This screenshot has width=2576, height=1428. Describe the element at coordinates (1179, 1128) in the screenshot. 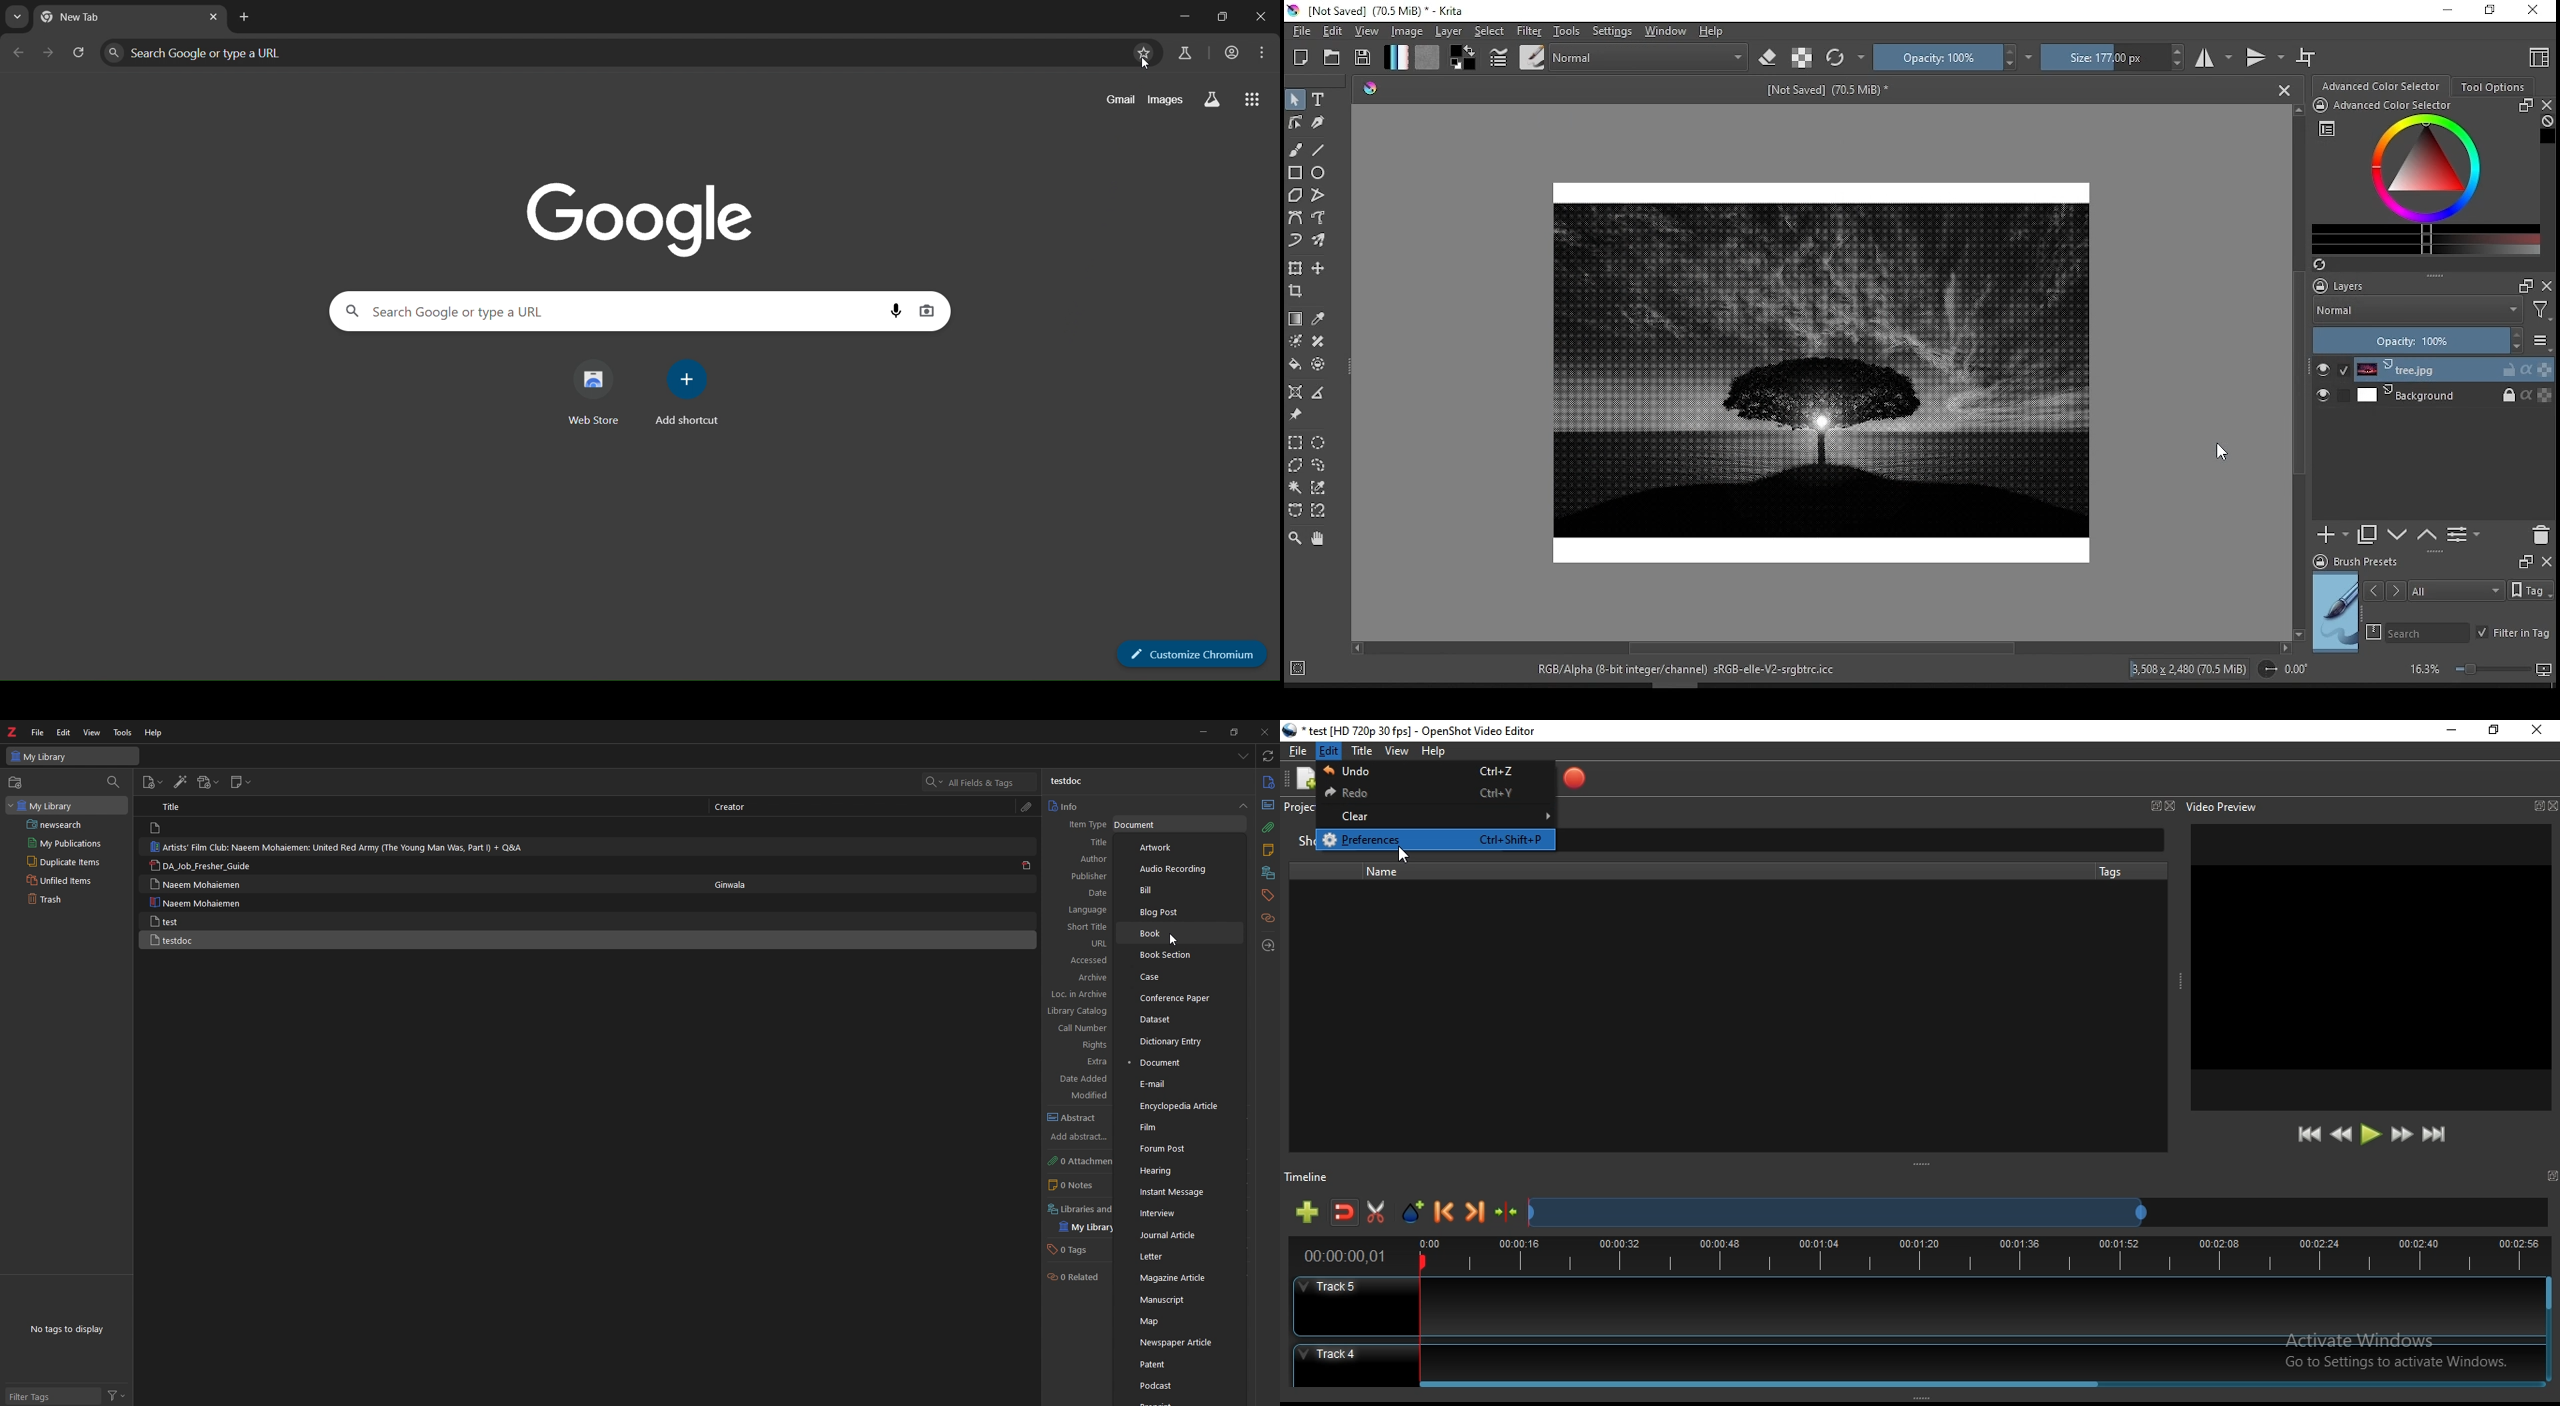

I see `film` at that location.